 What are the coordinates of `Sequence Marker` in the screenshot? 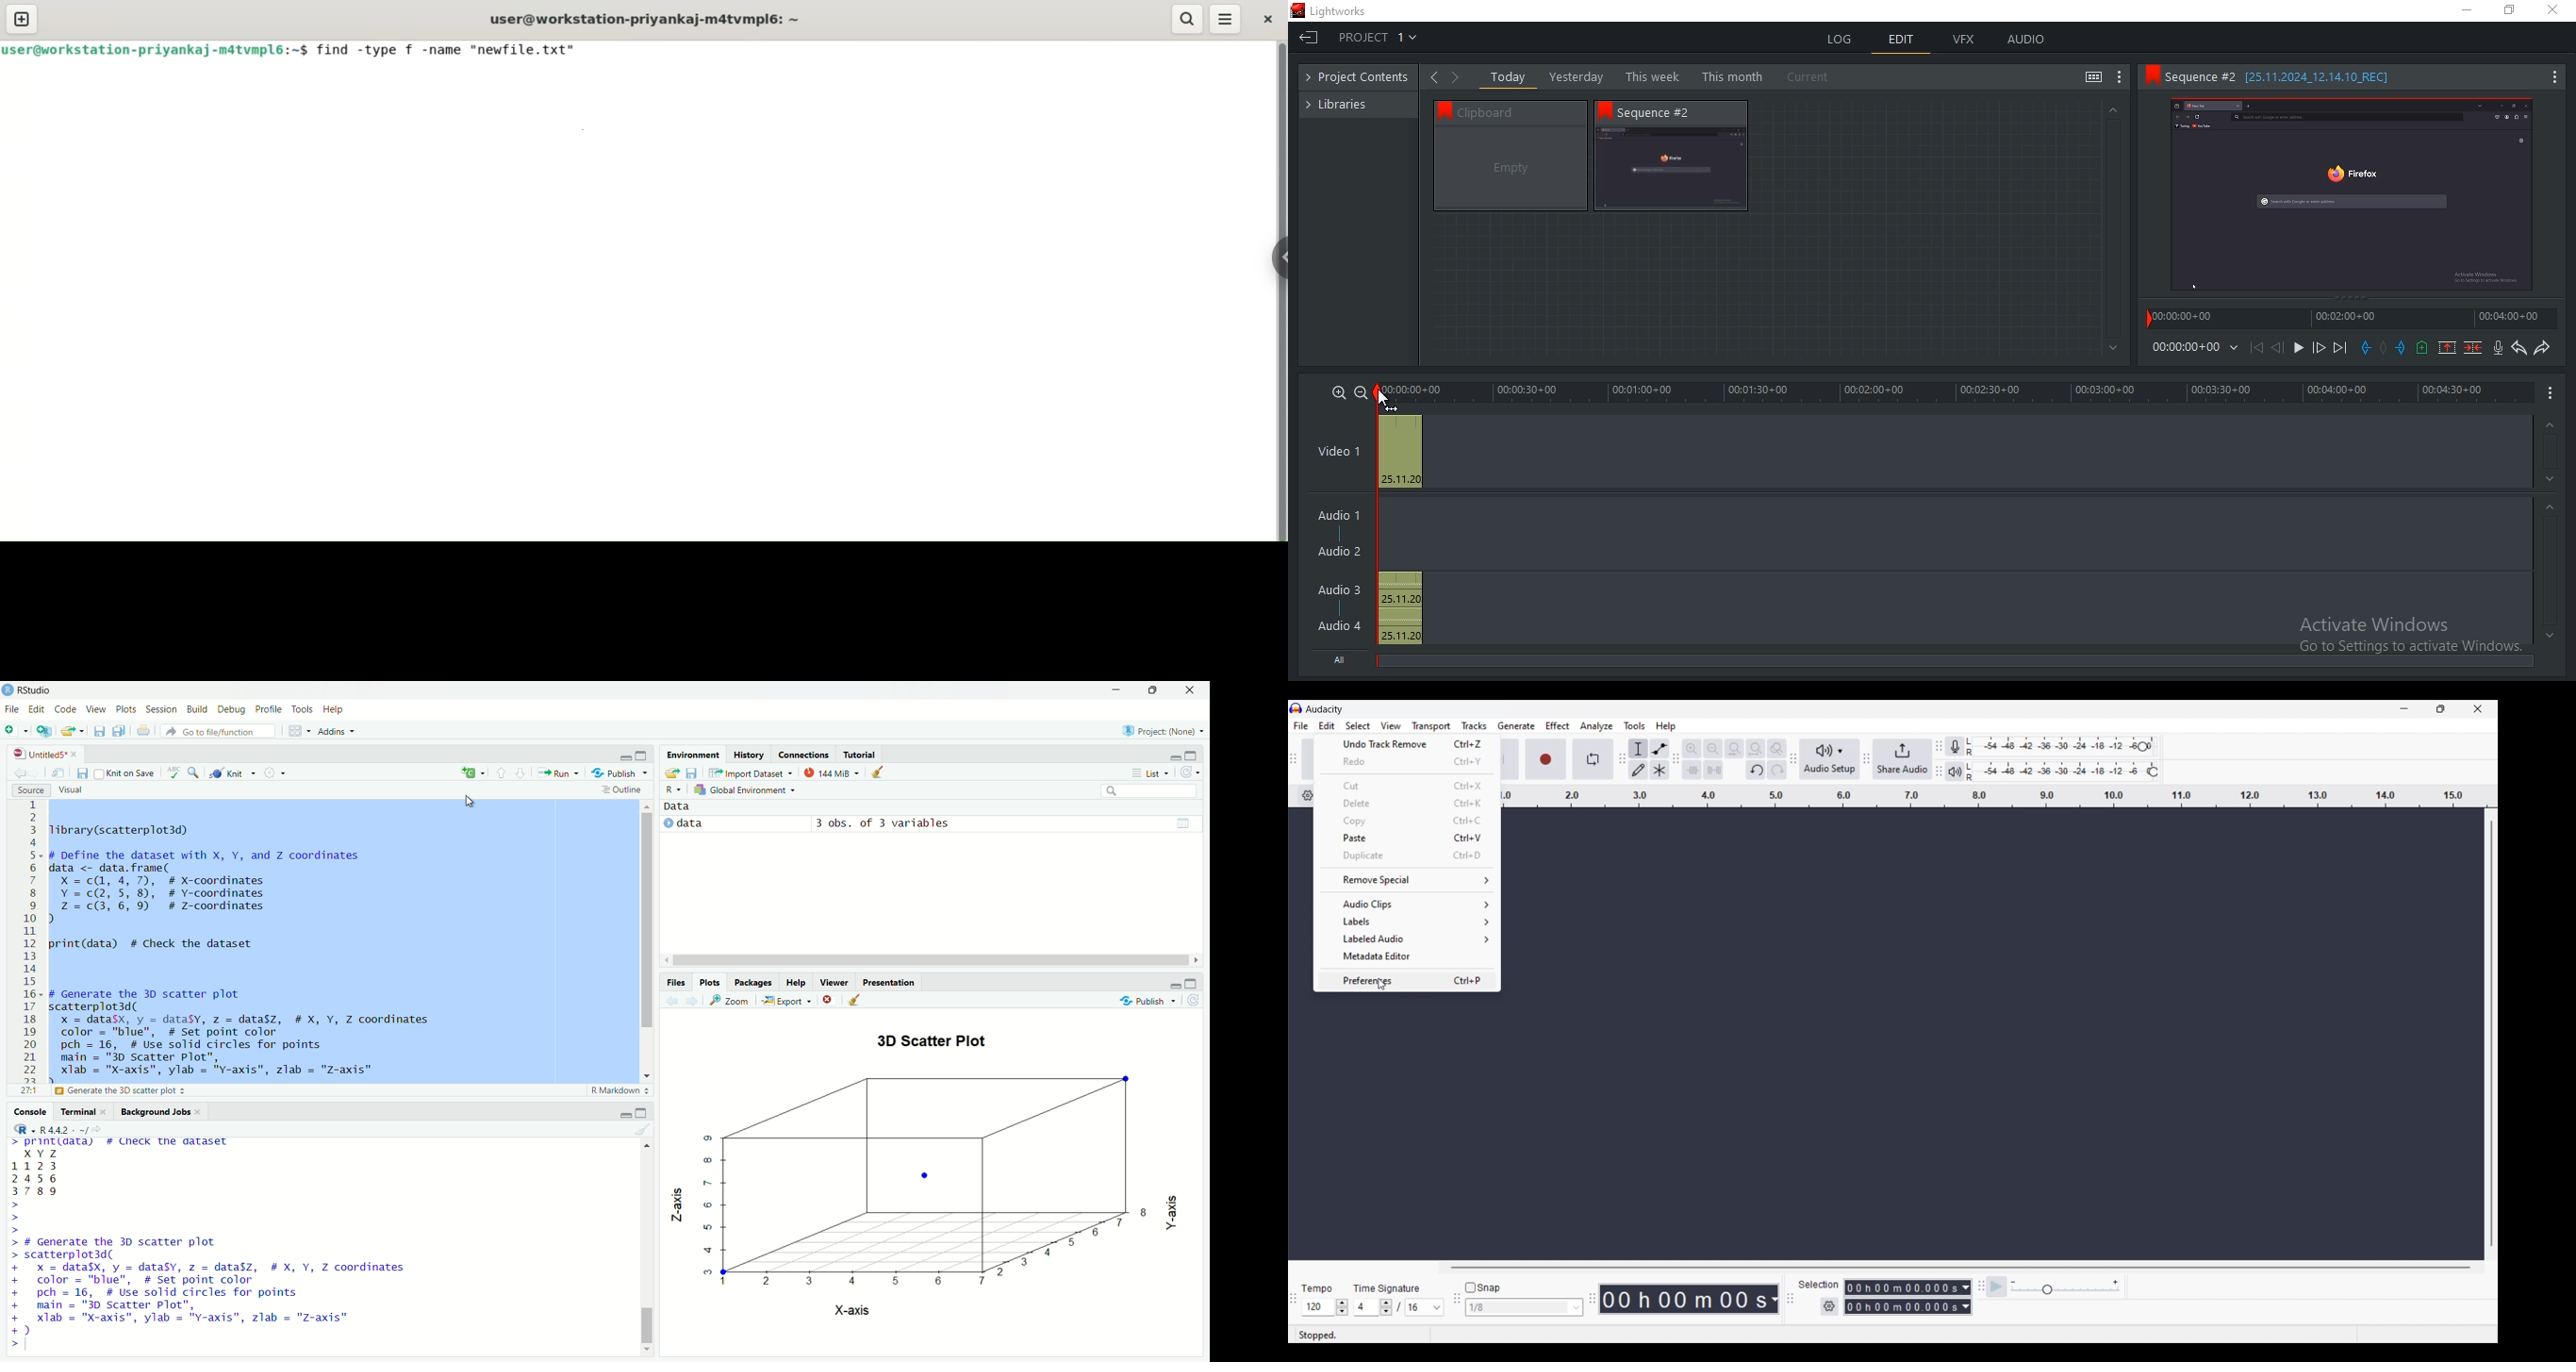 It's located at (1381, 527).